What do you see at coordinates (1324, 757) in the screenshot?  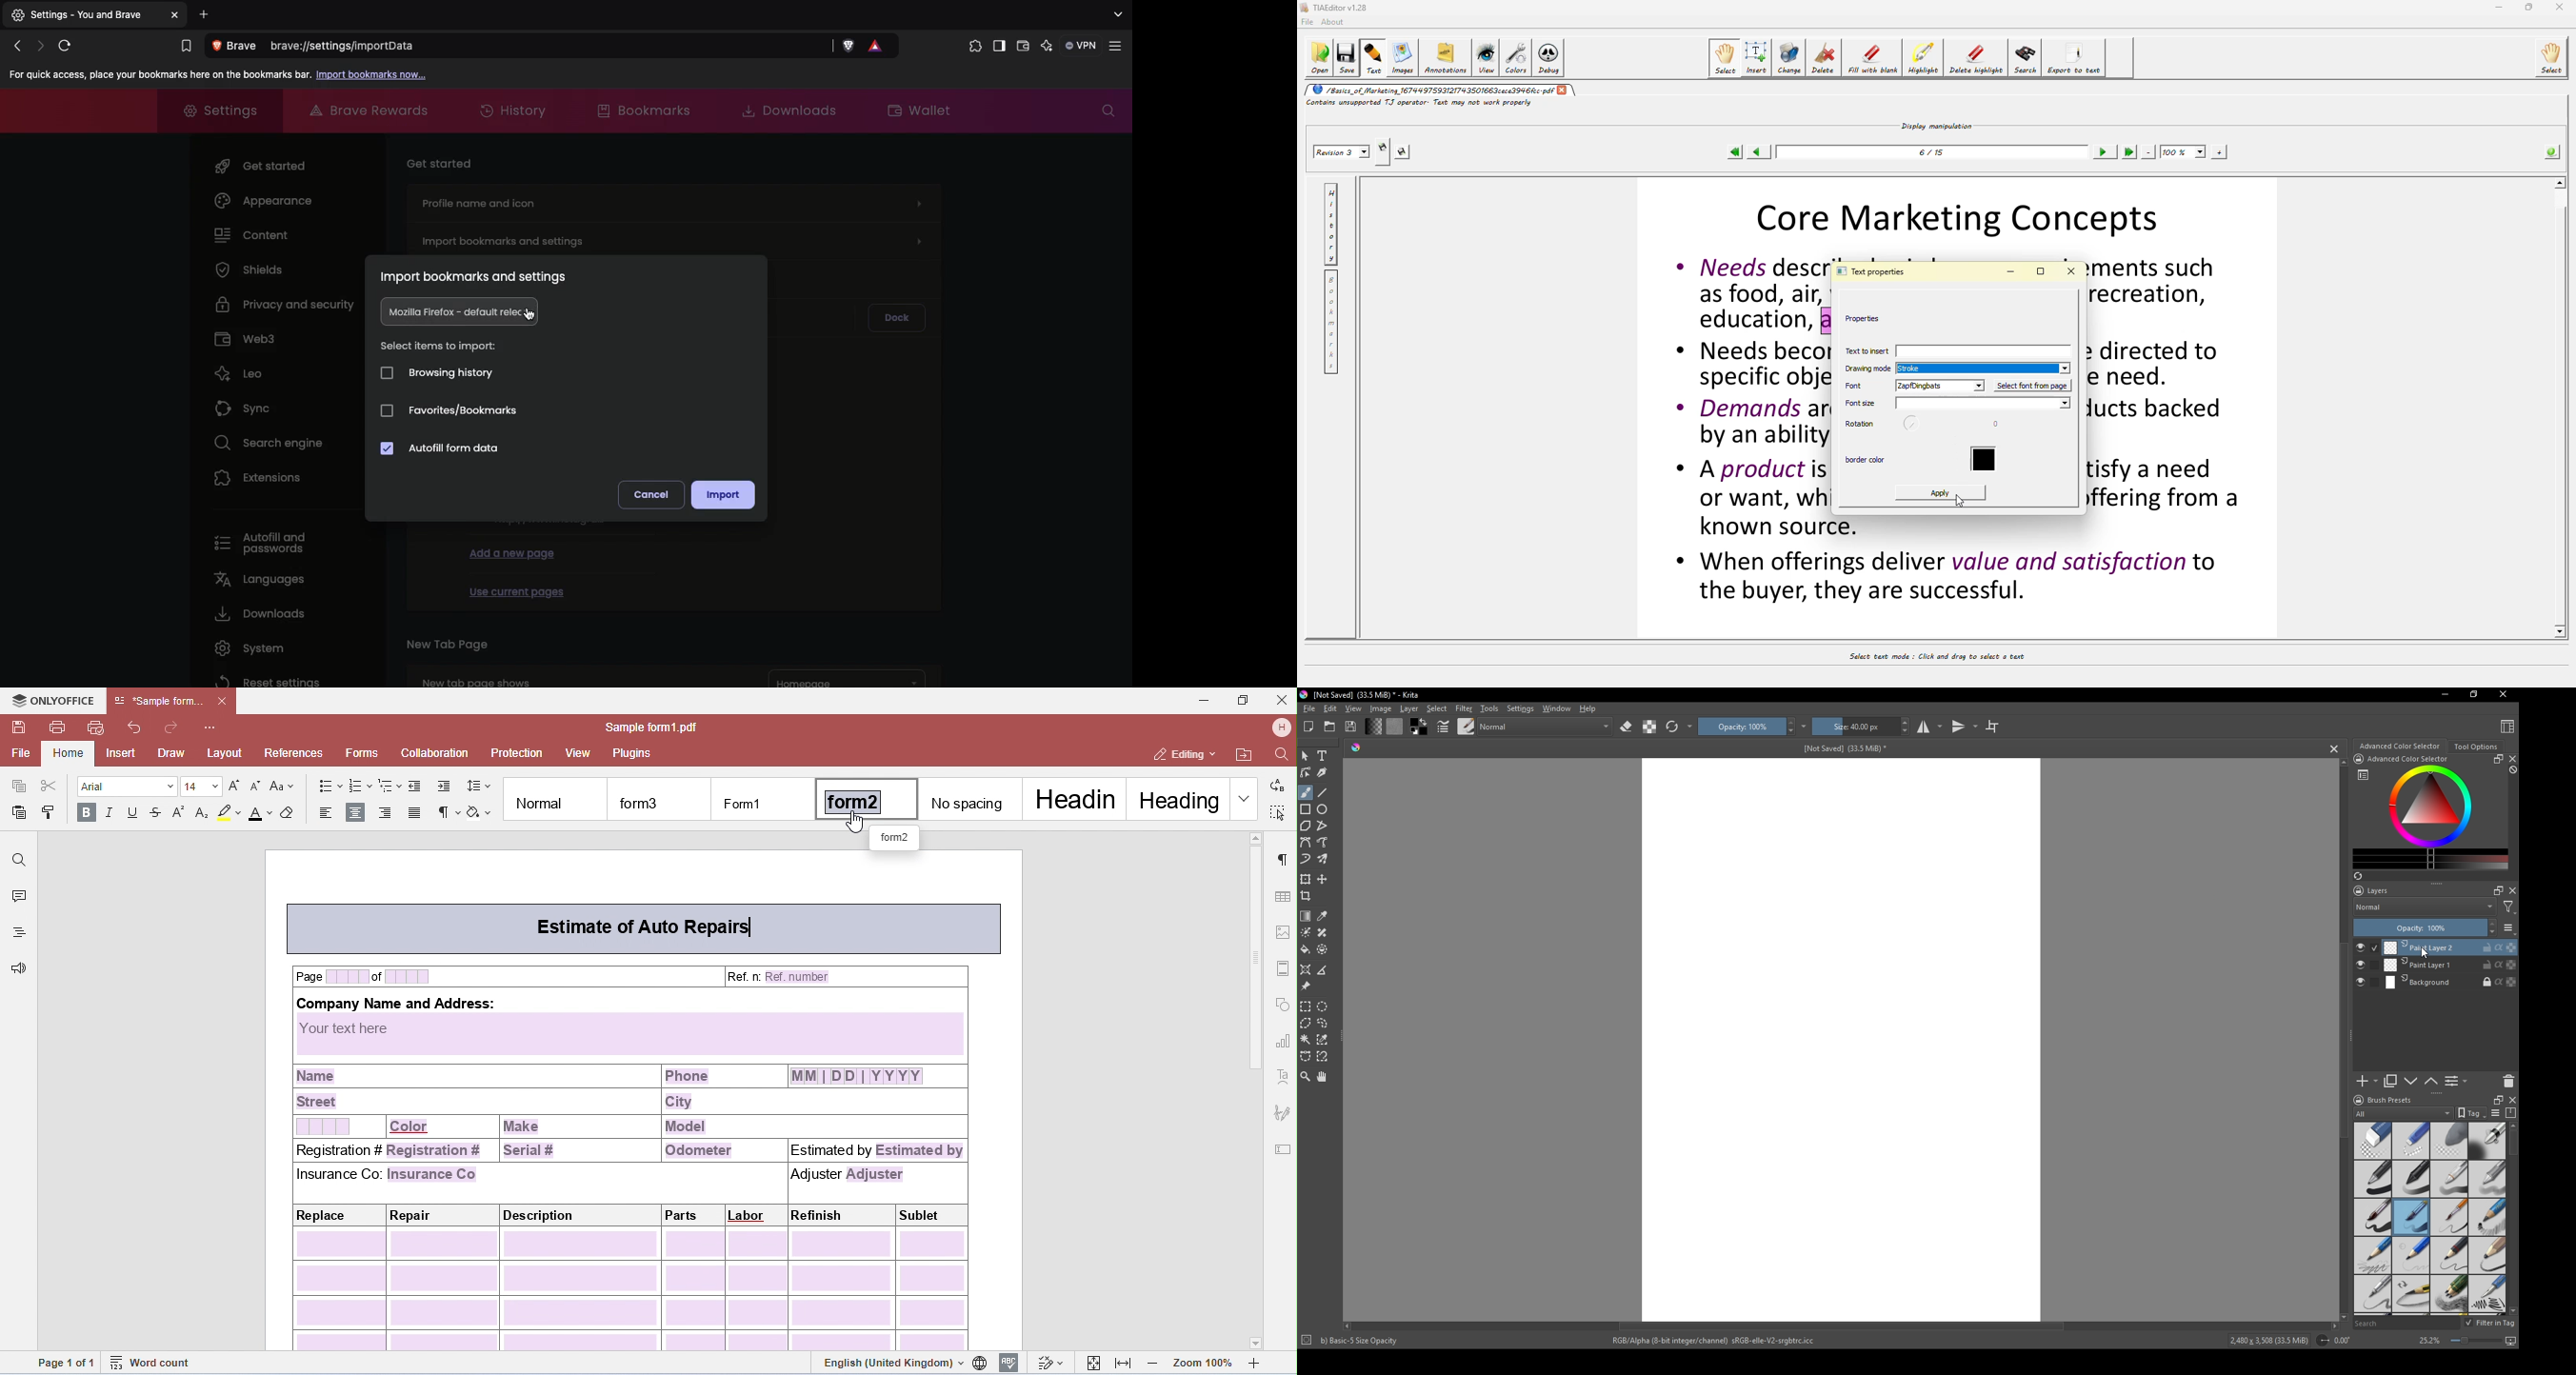 I see `Text` at bounding box center [1324, 757].